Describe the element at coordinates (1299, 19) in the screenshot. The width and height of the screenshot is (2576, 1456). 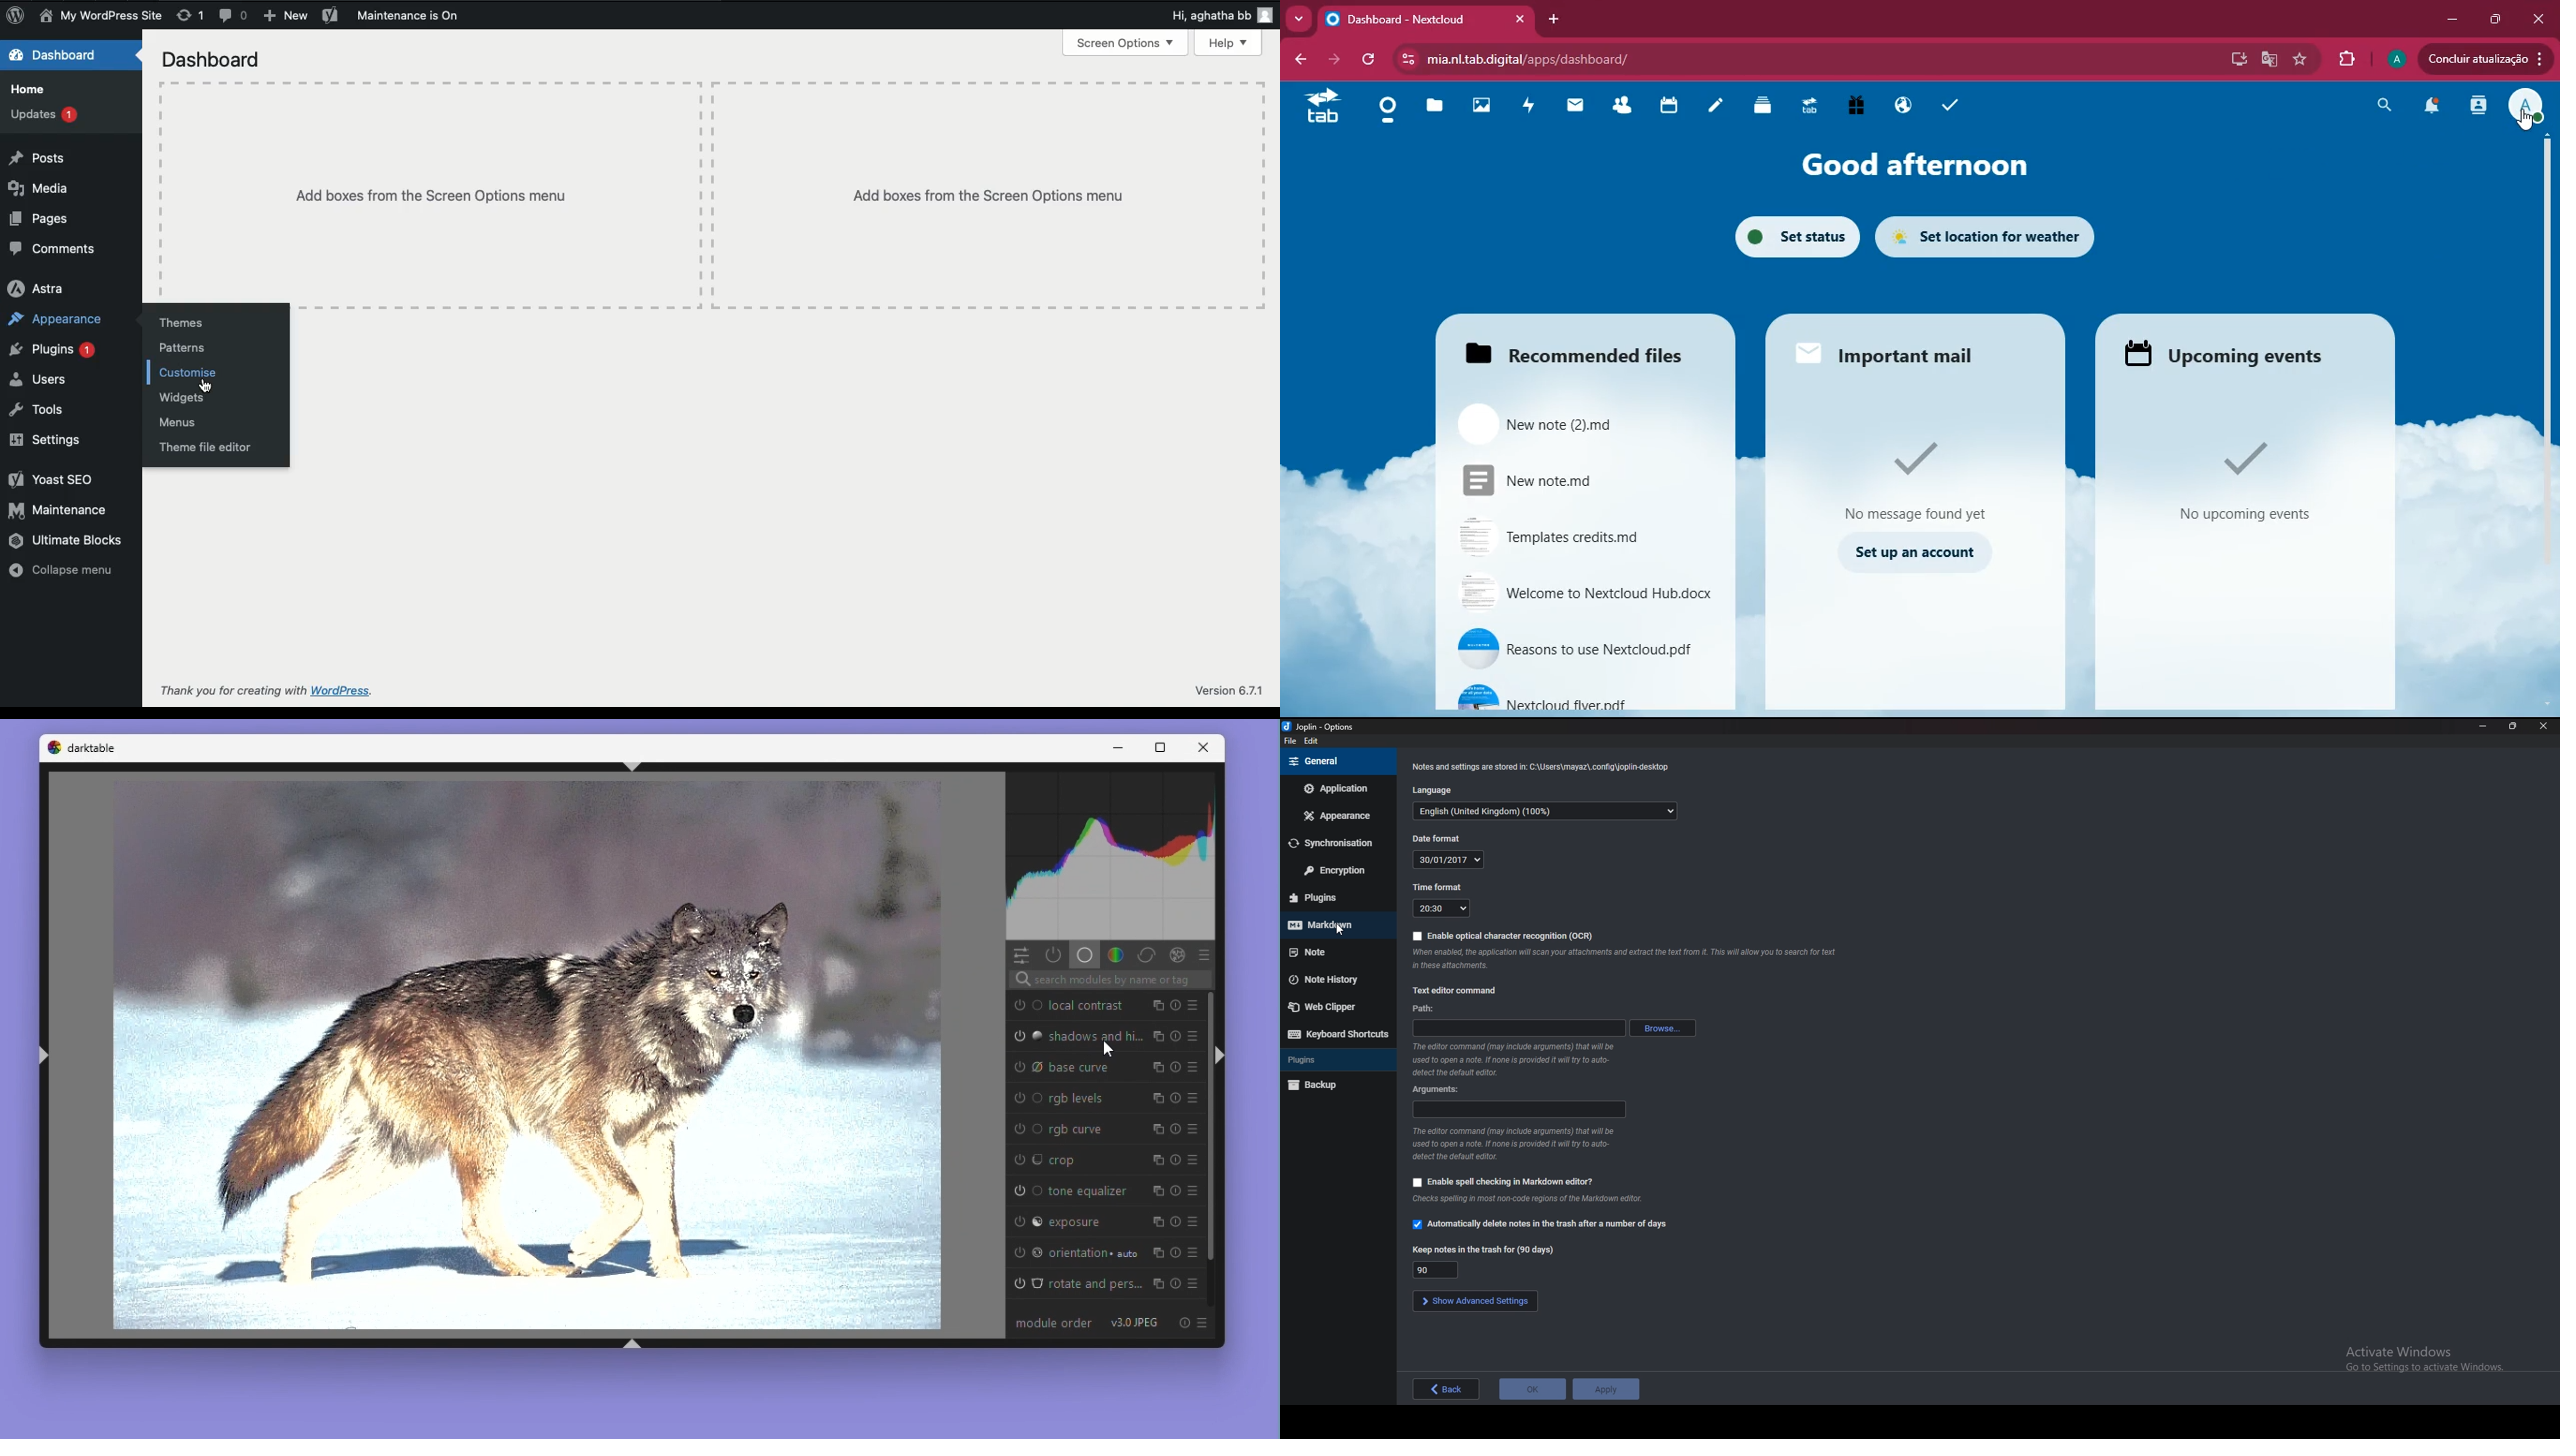
I see `more` at that location.